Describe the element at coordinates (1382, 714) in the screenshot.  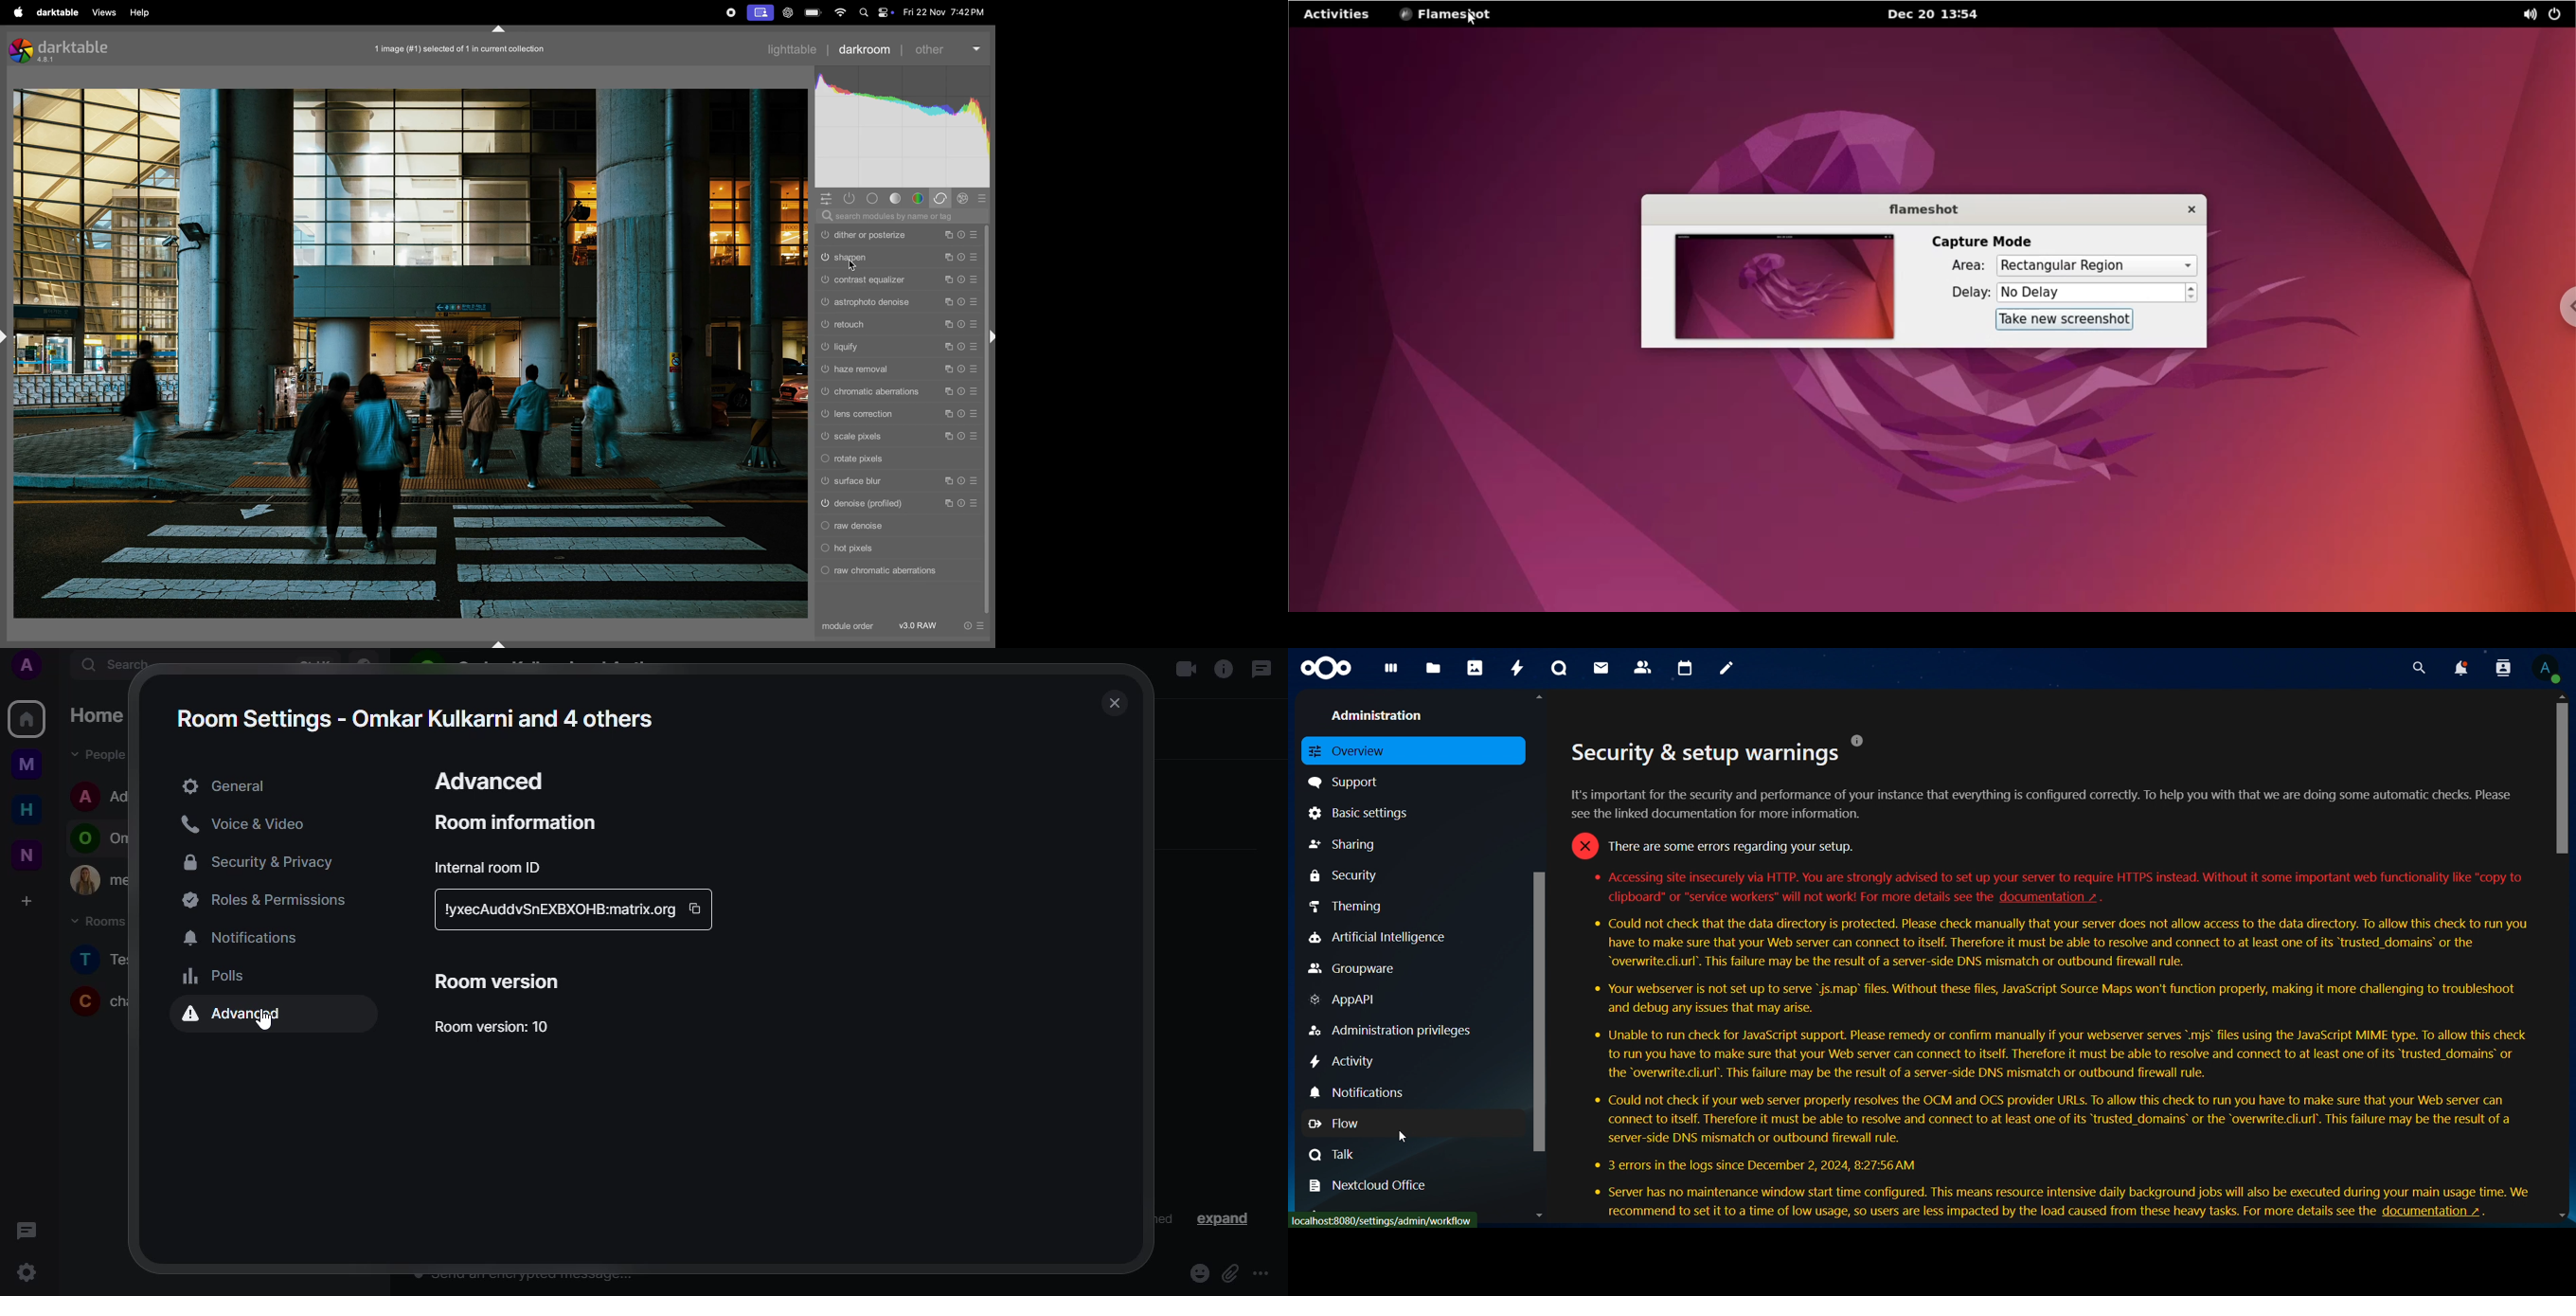
I see `administration` at that location.